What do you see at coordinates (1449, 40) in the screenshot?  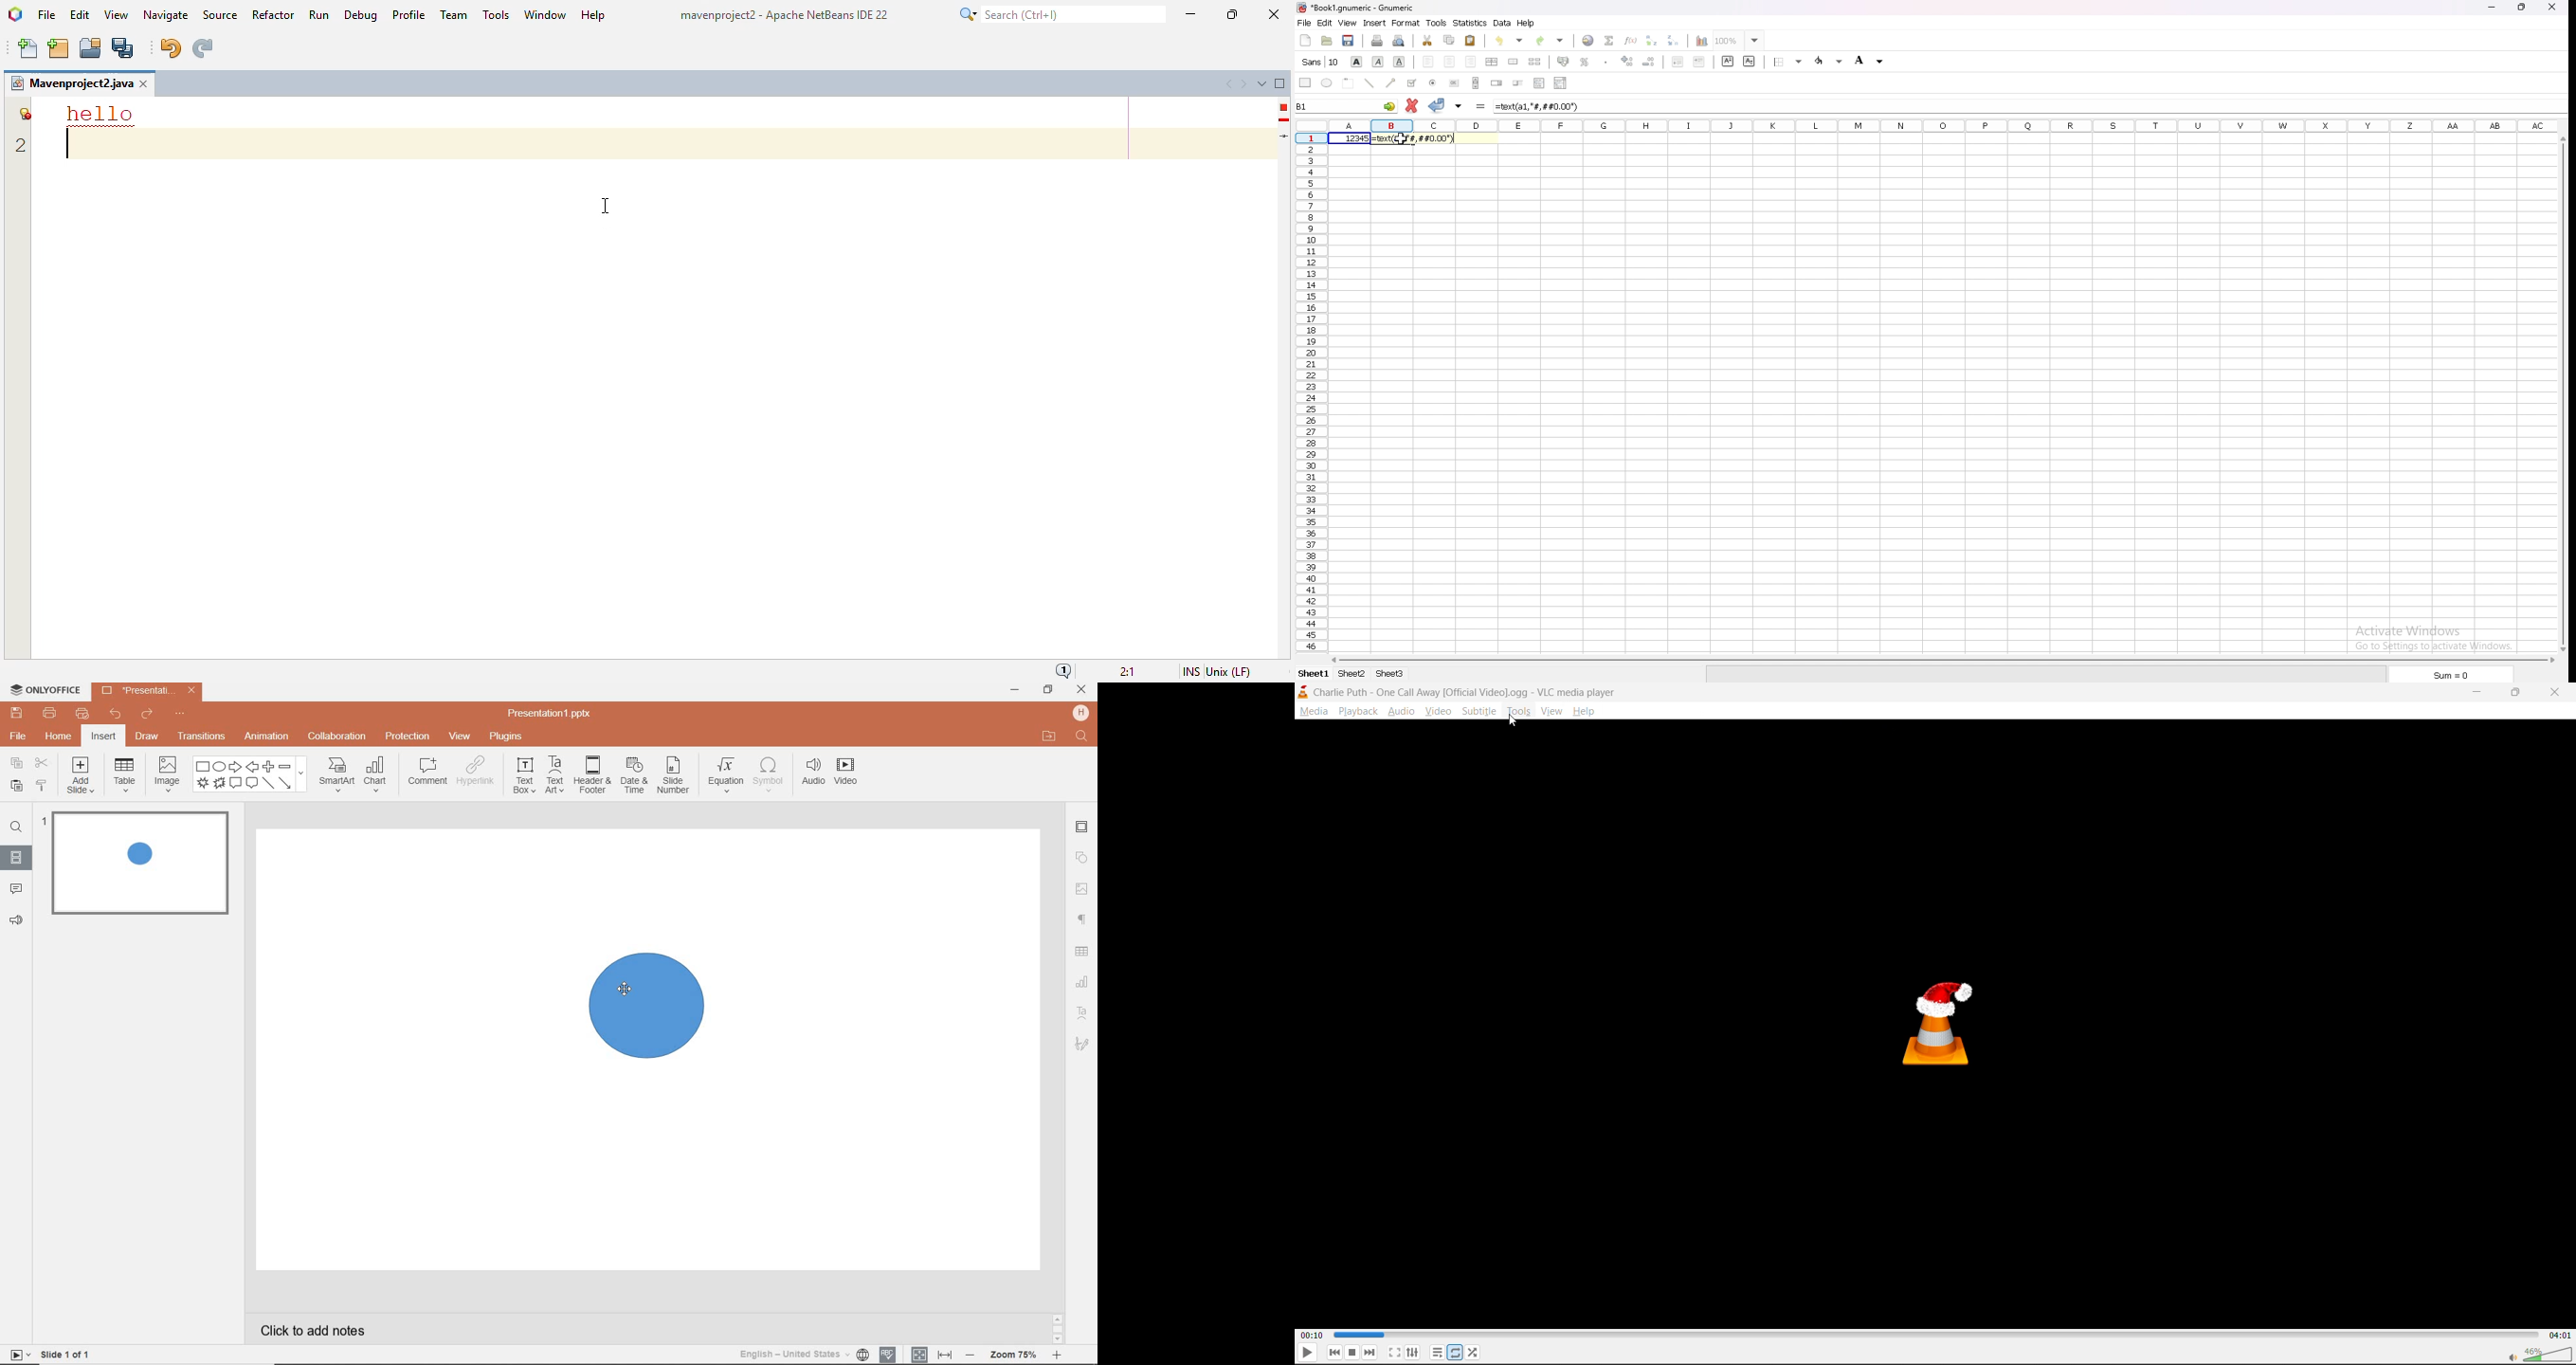 I see `copy` at bounding box center [1449, 40].